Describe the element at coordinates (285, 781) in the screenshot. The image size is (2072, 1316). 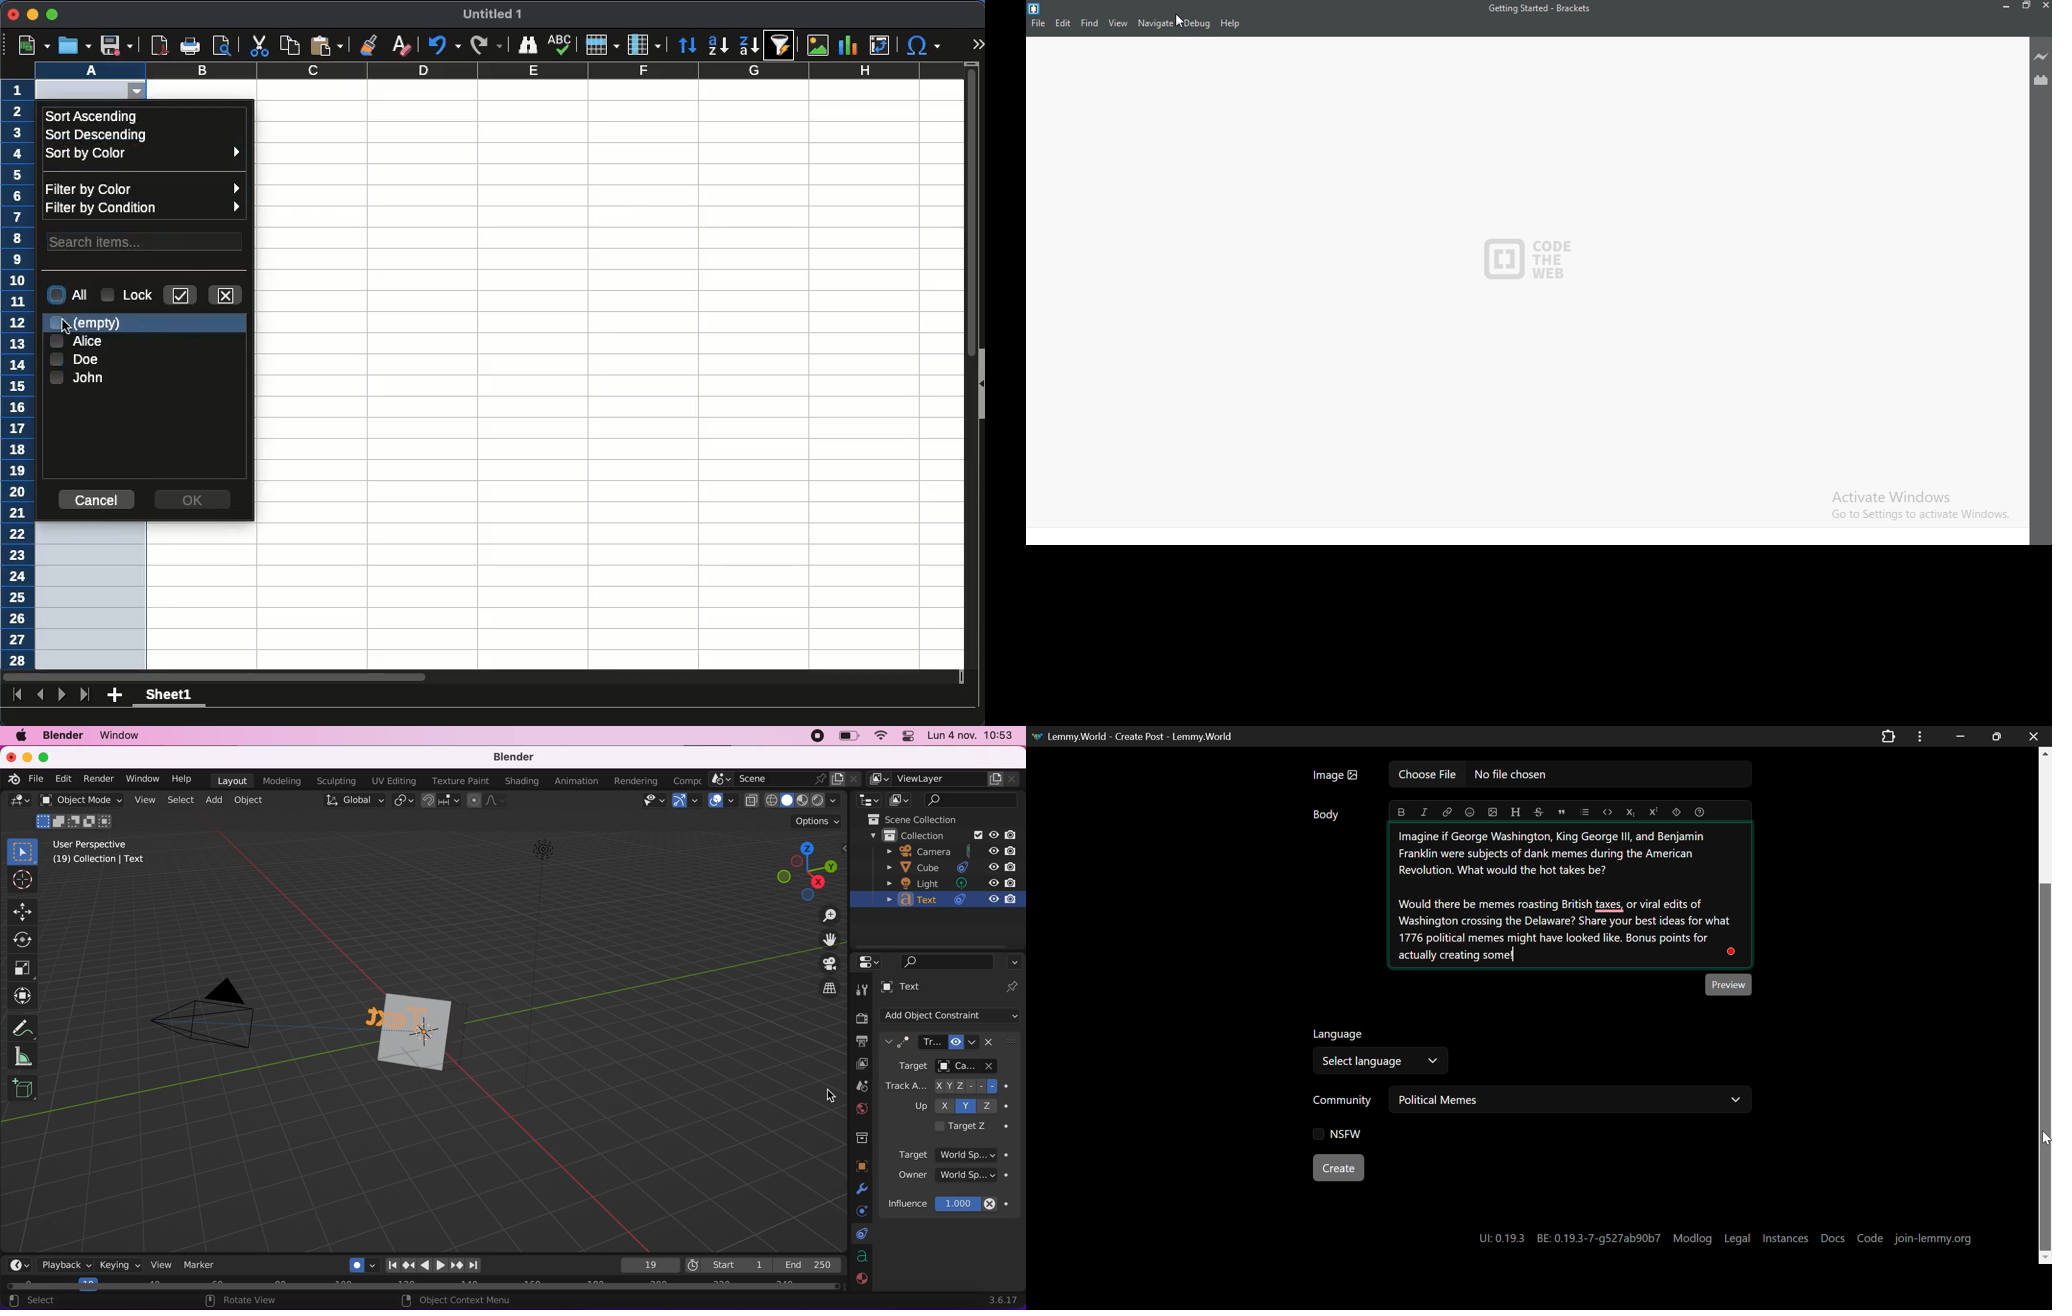
I see `modeling` at that location.